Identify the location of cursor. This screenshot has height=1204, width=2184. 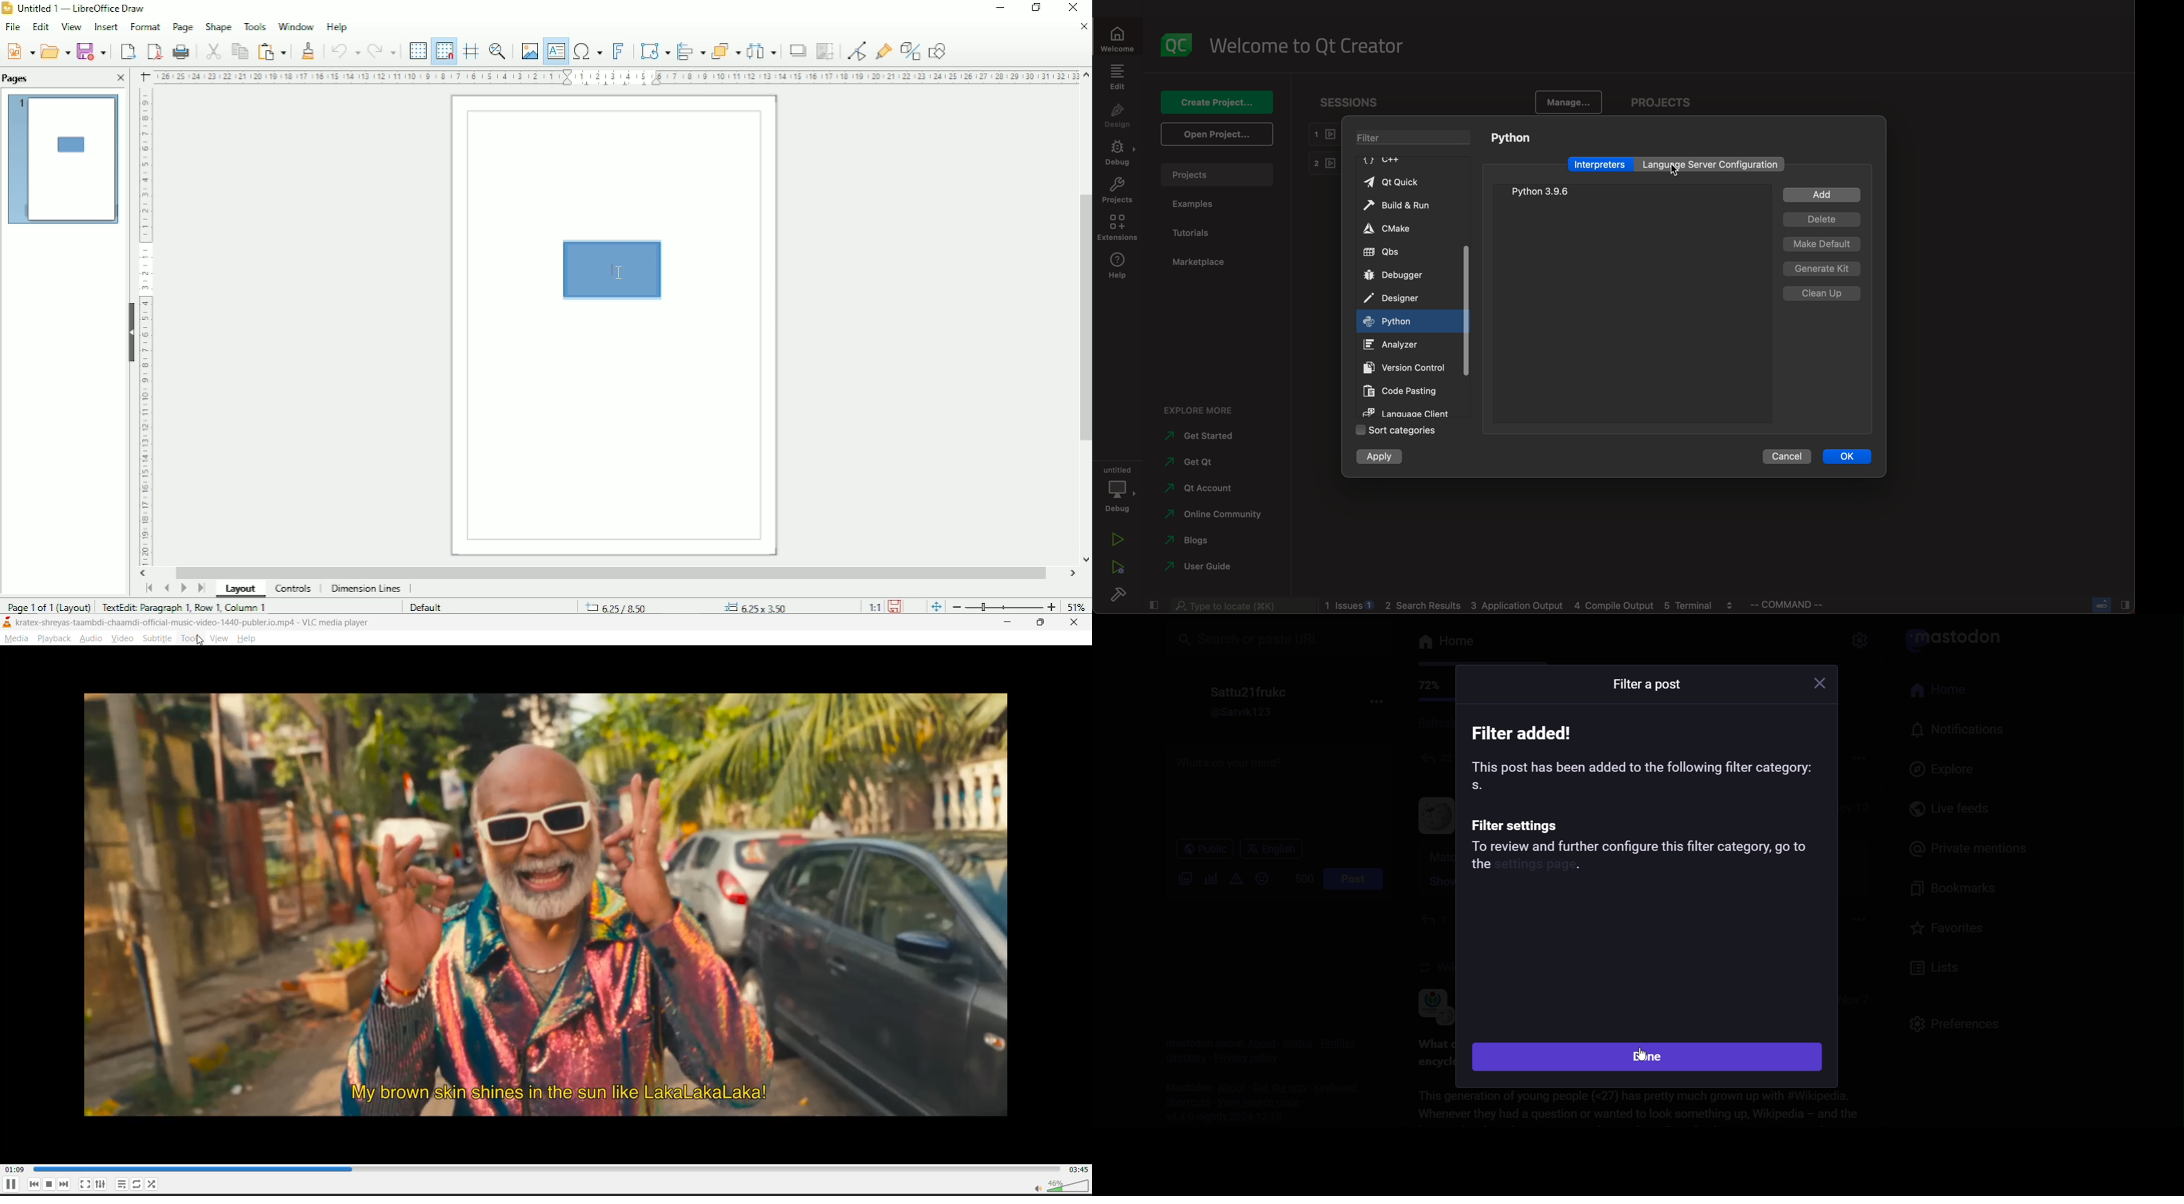
(1641, 1055).